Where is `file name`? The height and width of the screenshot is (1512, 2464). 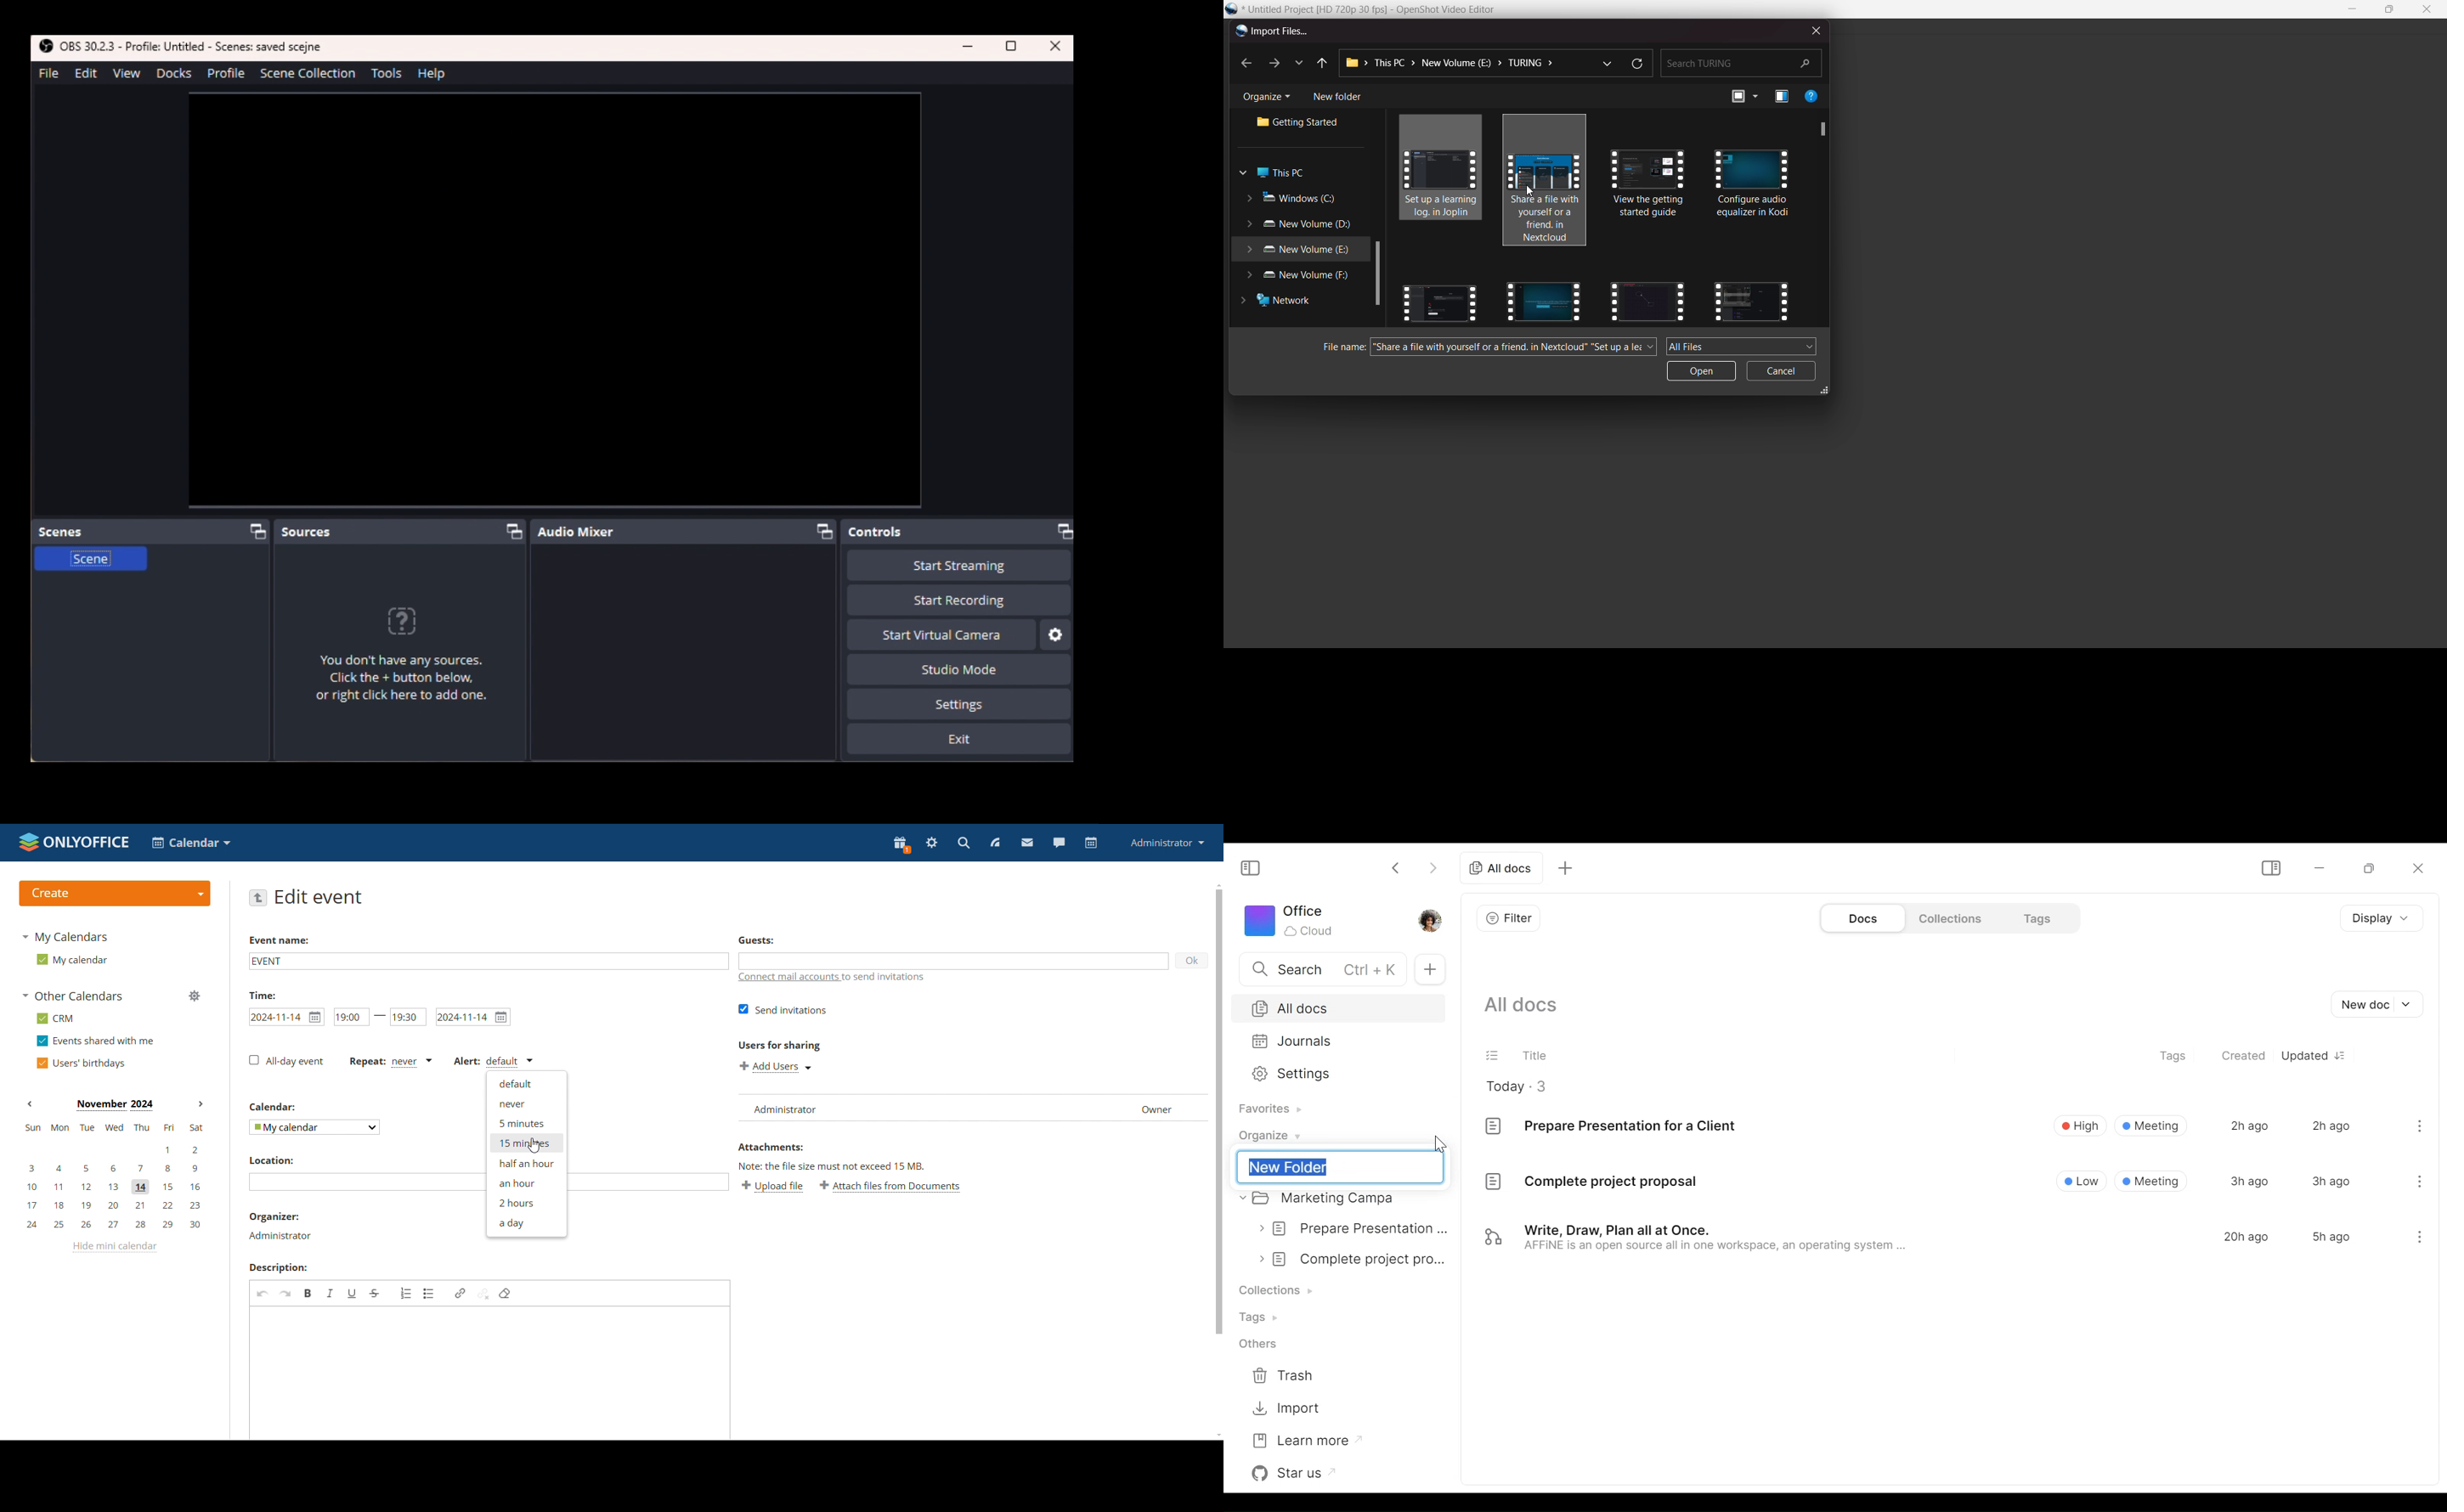
file name is located at coordinates (1338, 348).